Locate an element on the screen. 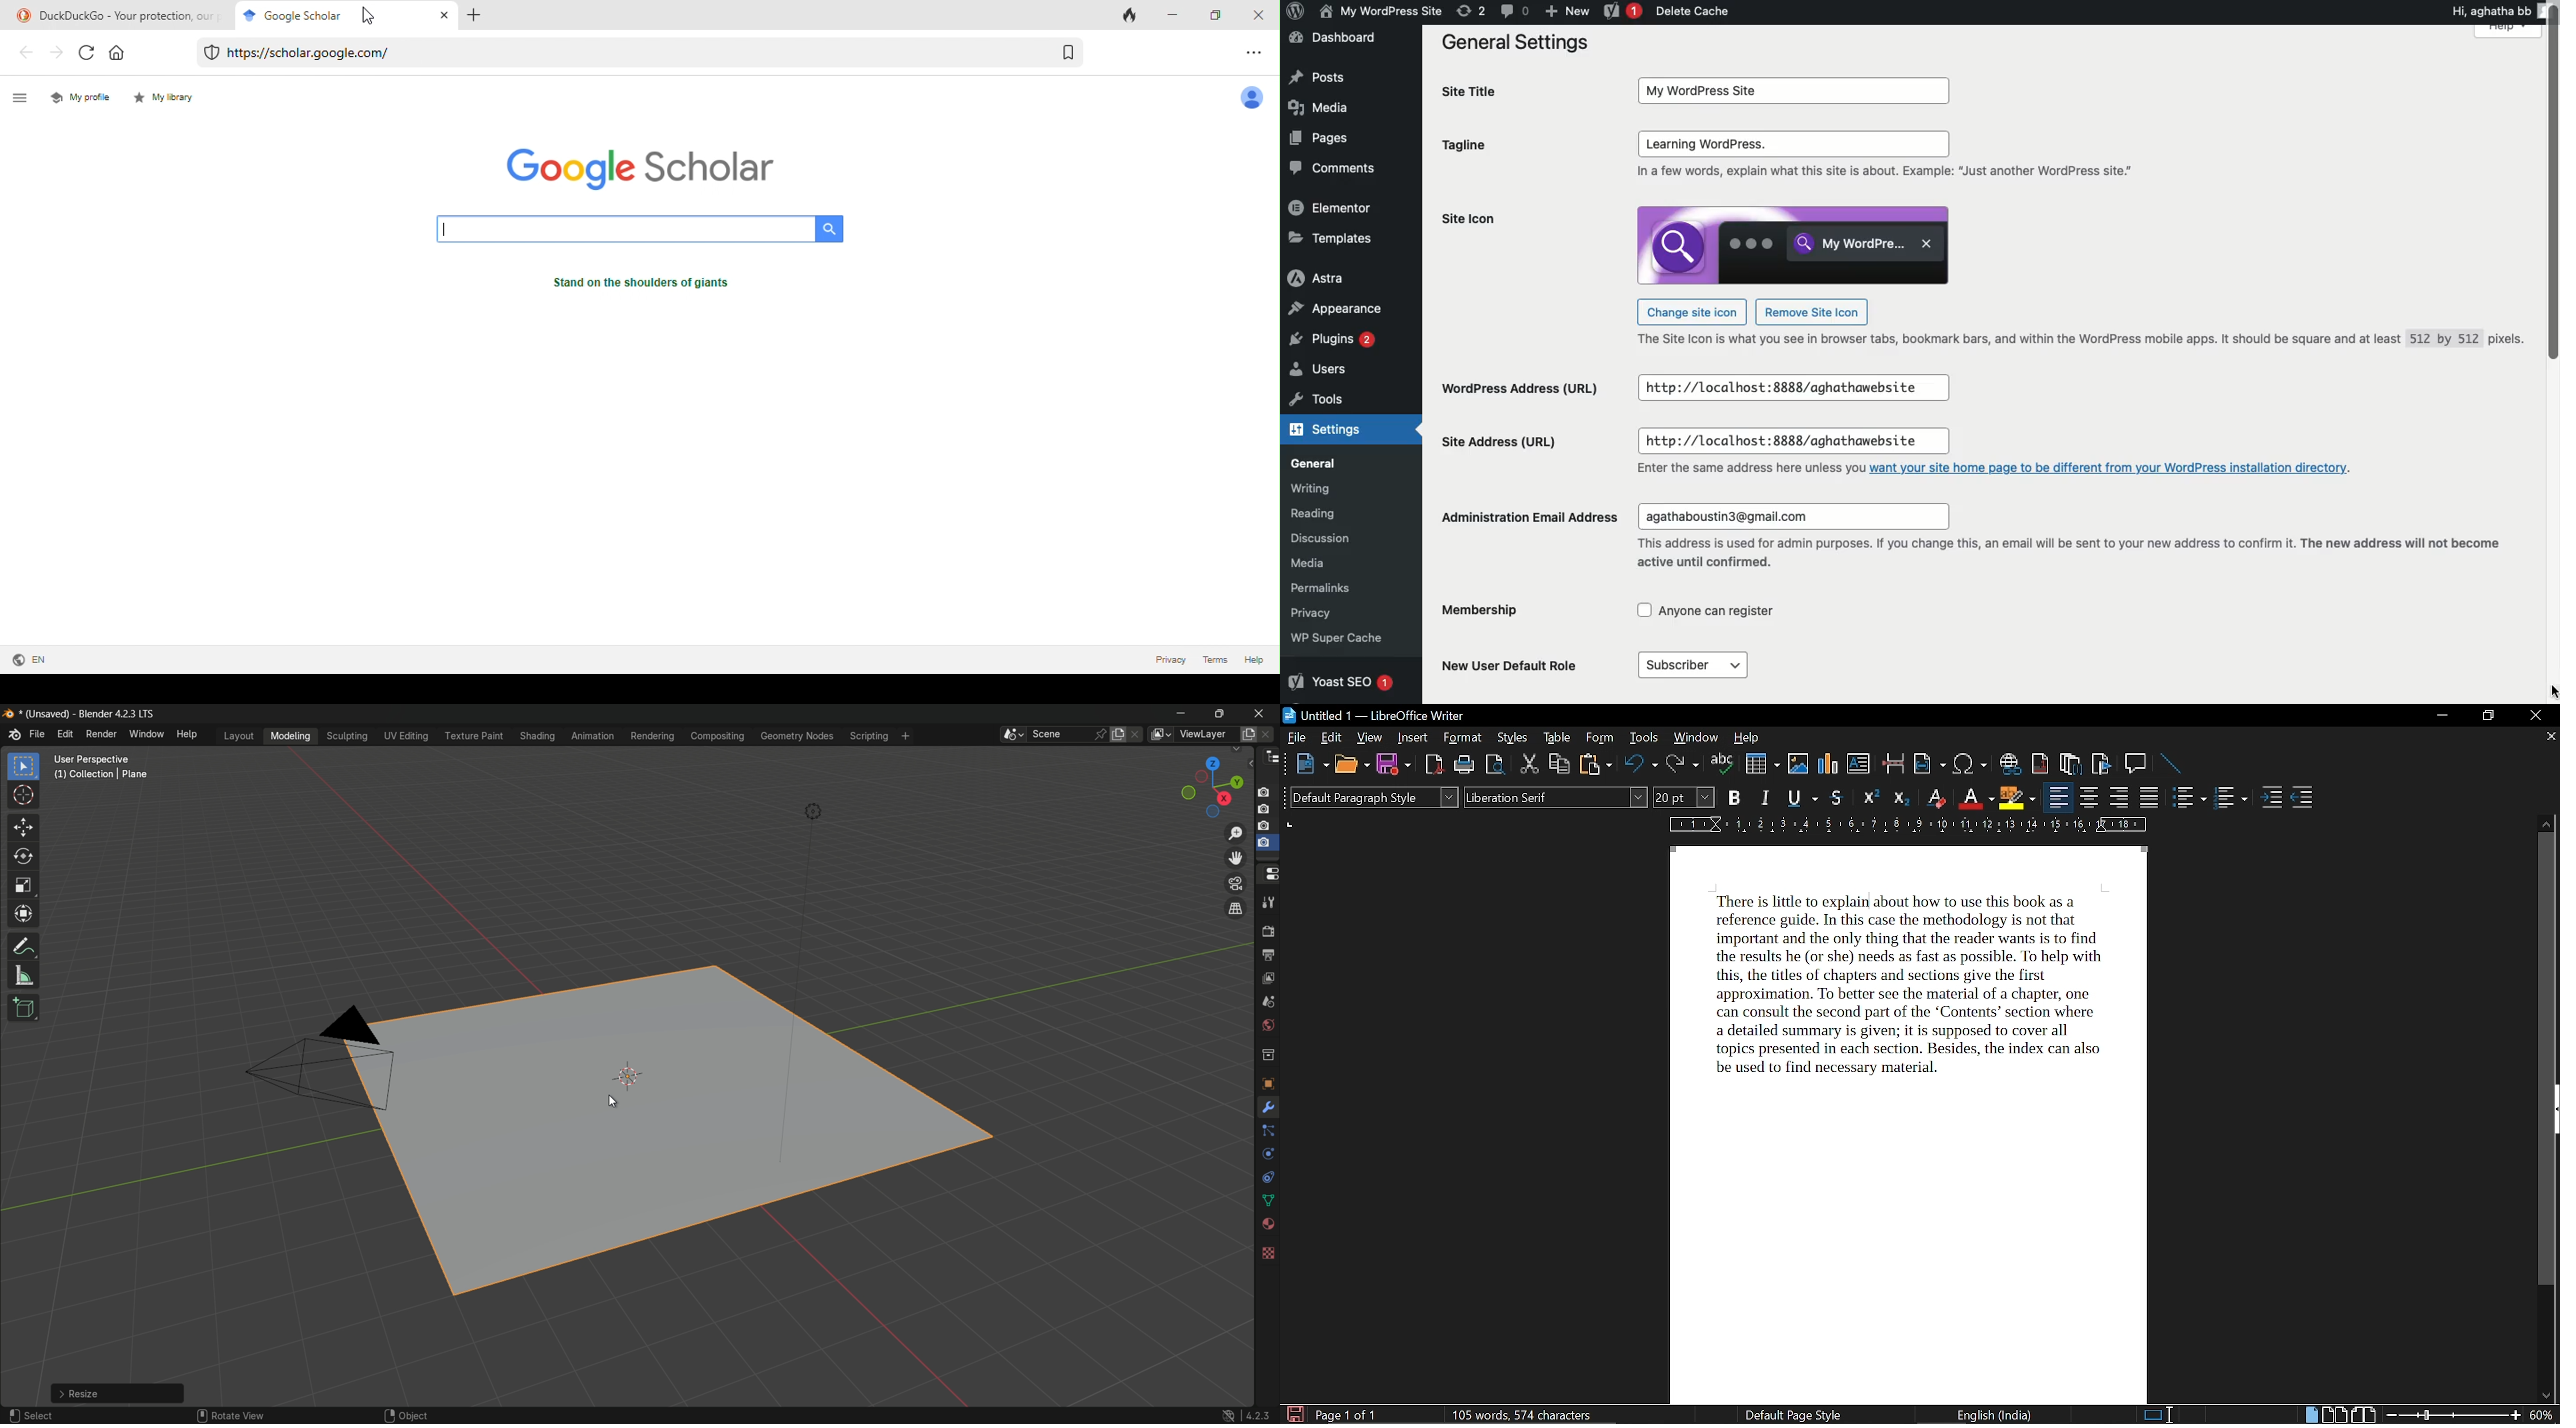 This screenshot has height=1428, width=2576. physics is located at coordinates (1267, 1155).